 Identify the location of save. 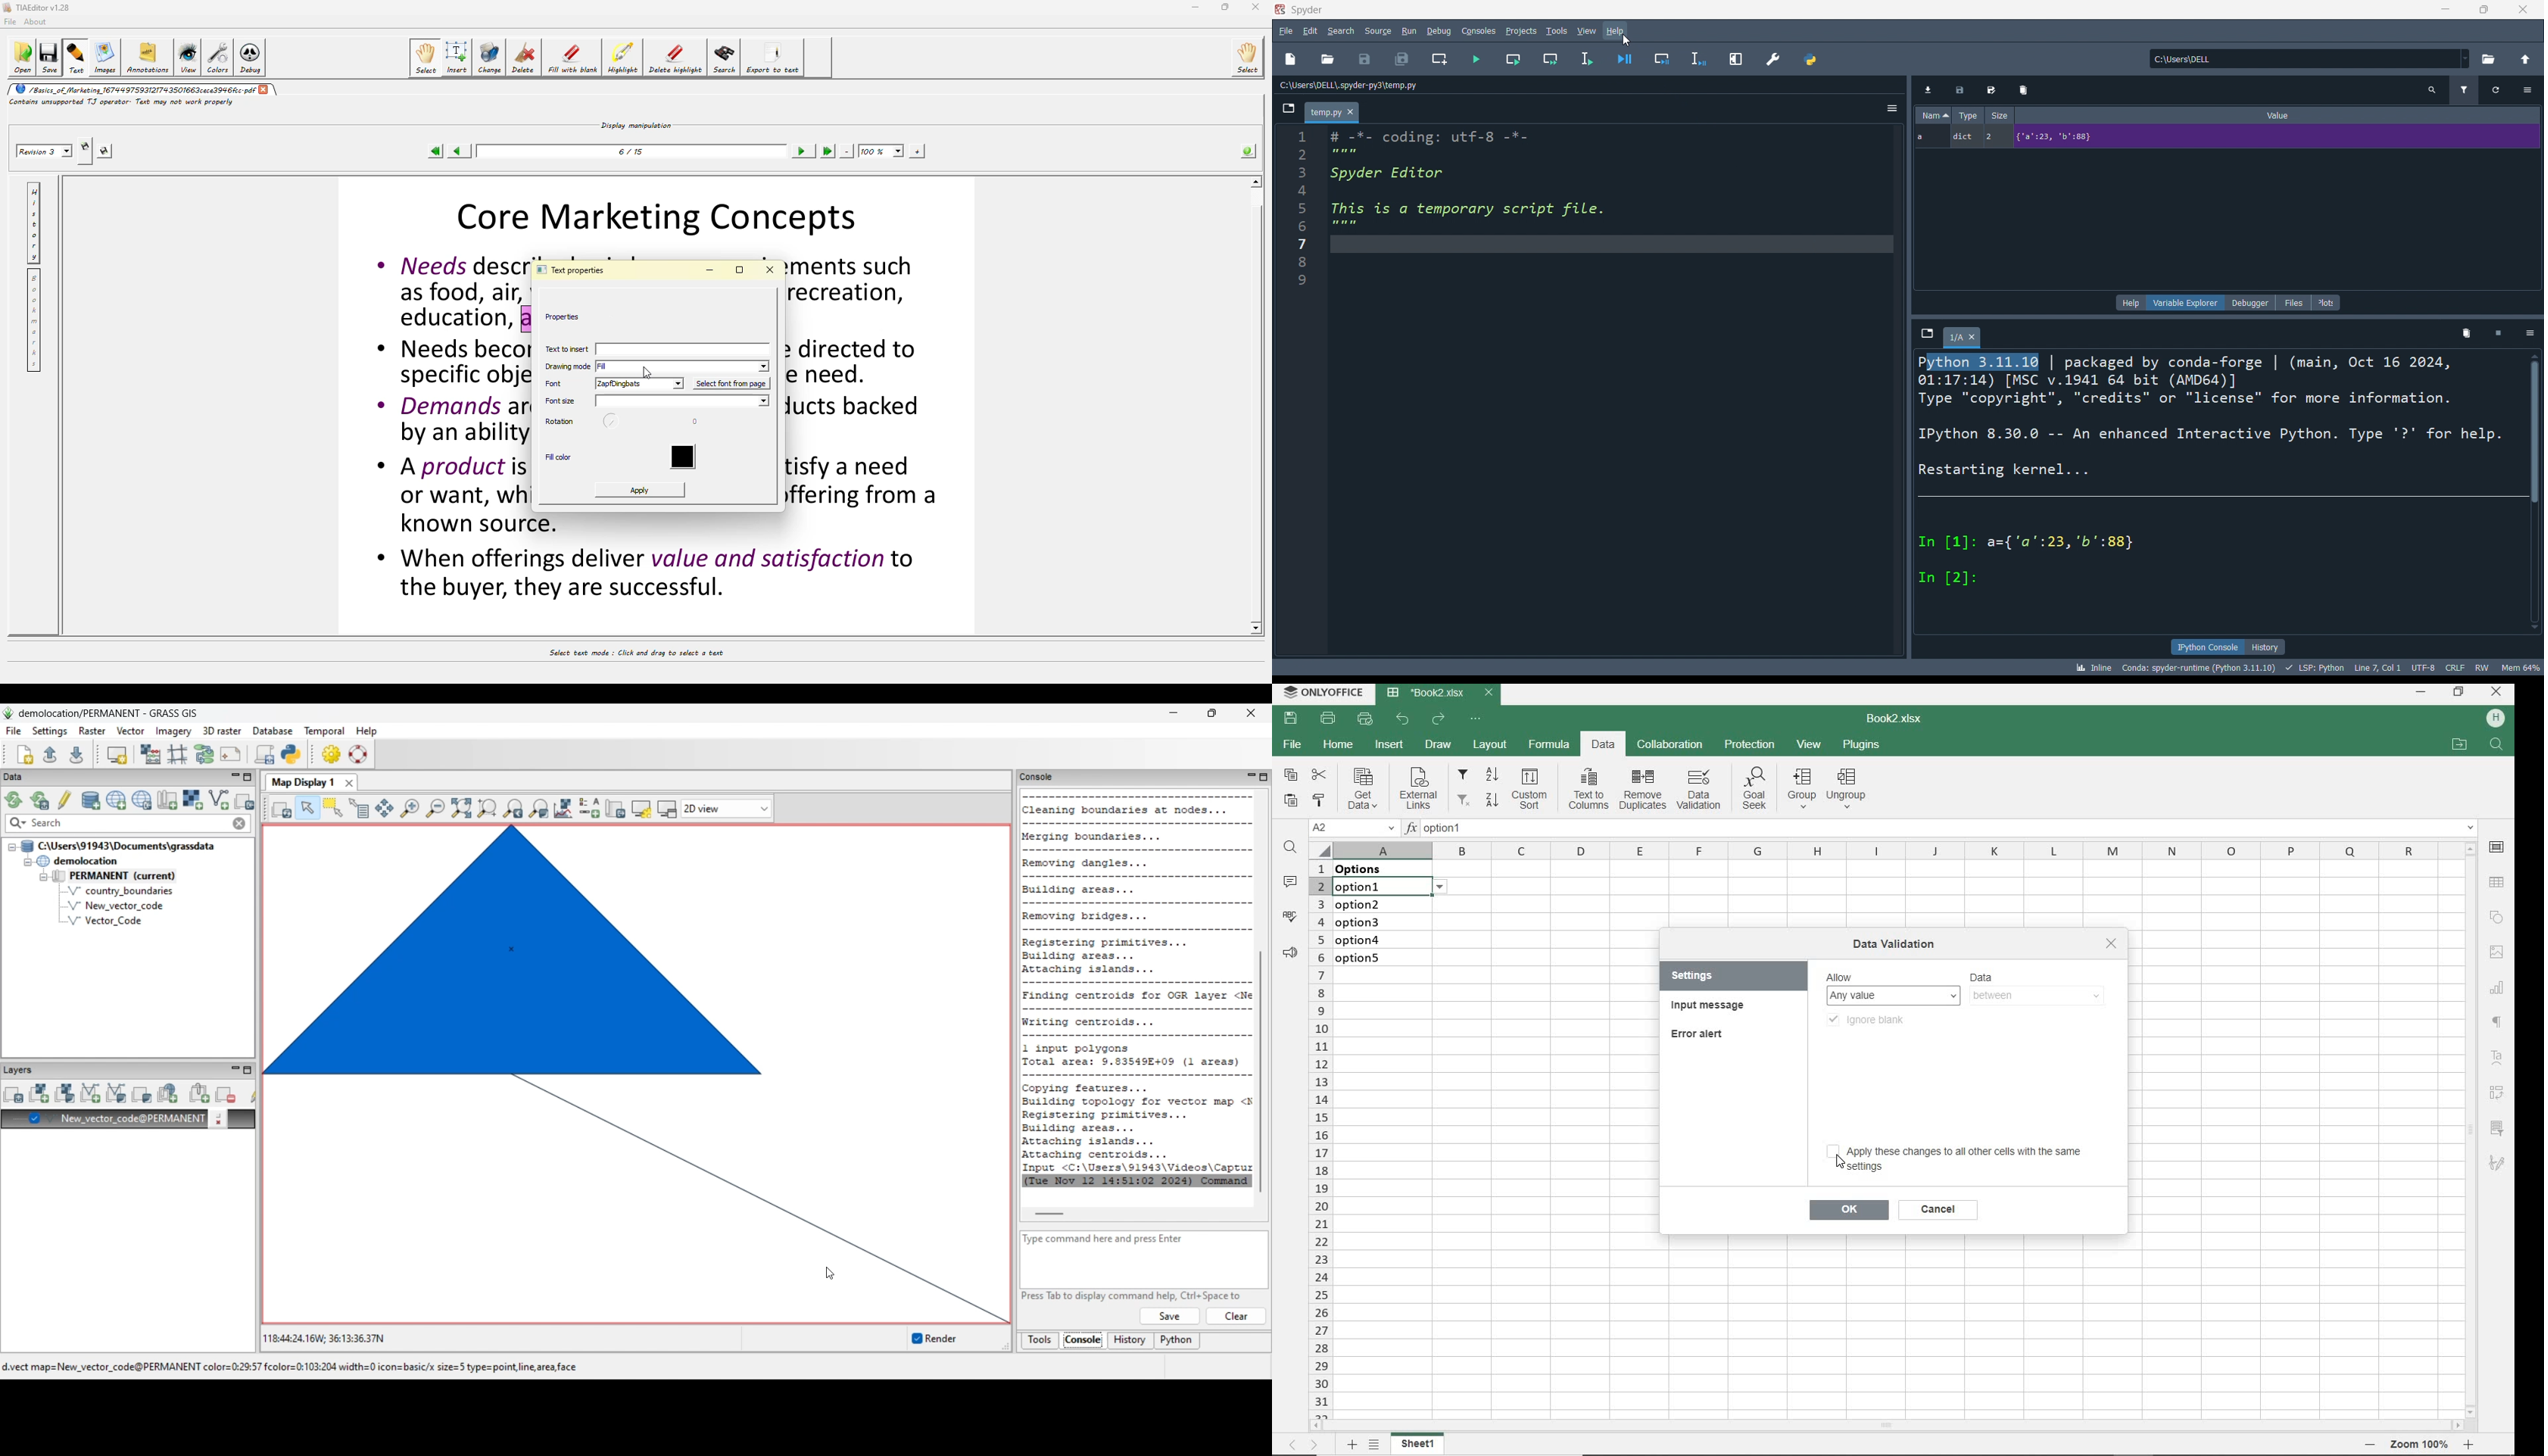
(1365, 60).